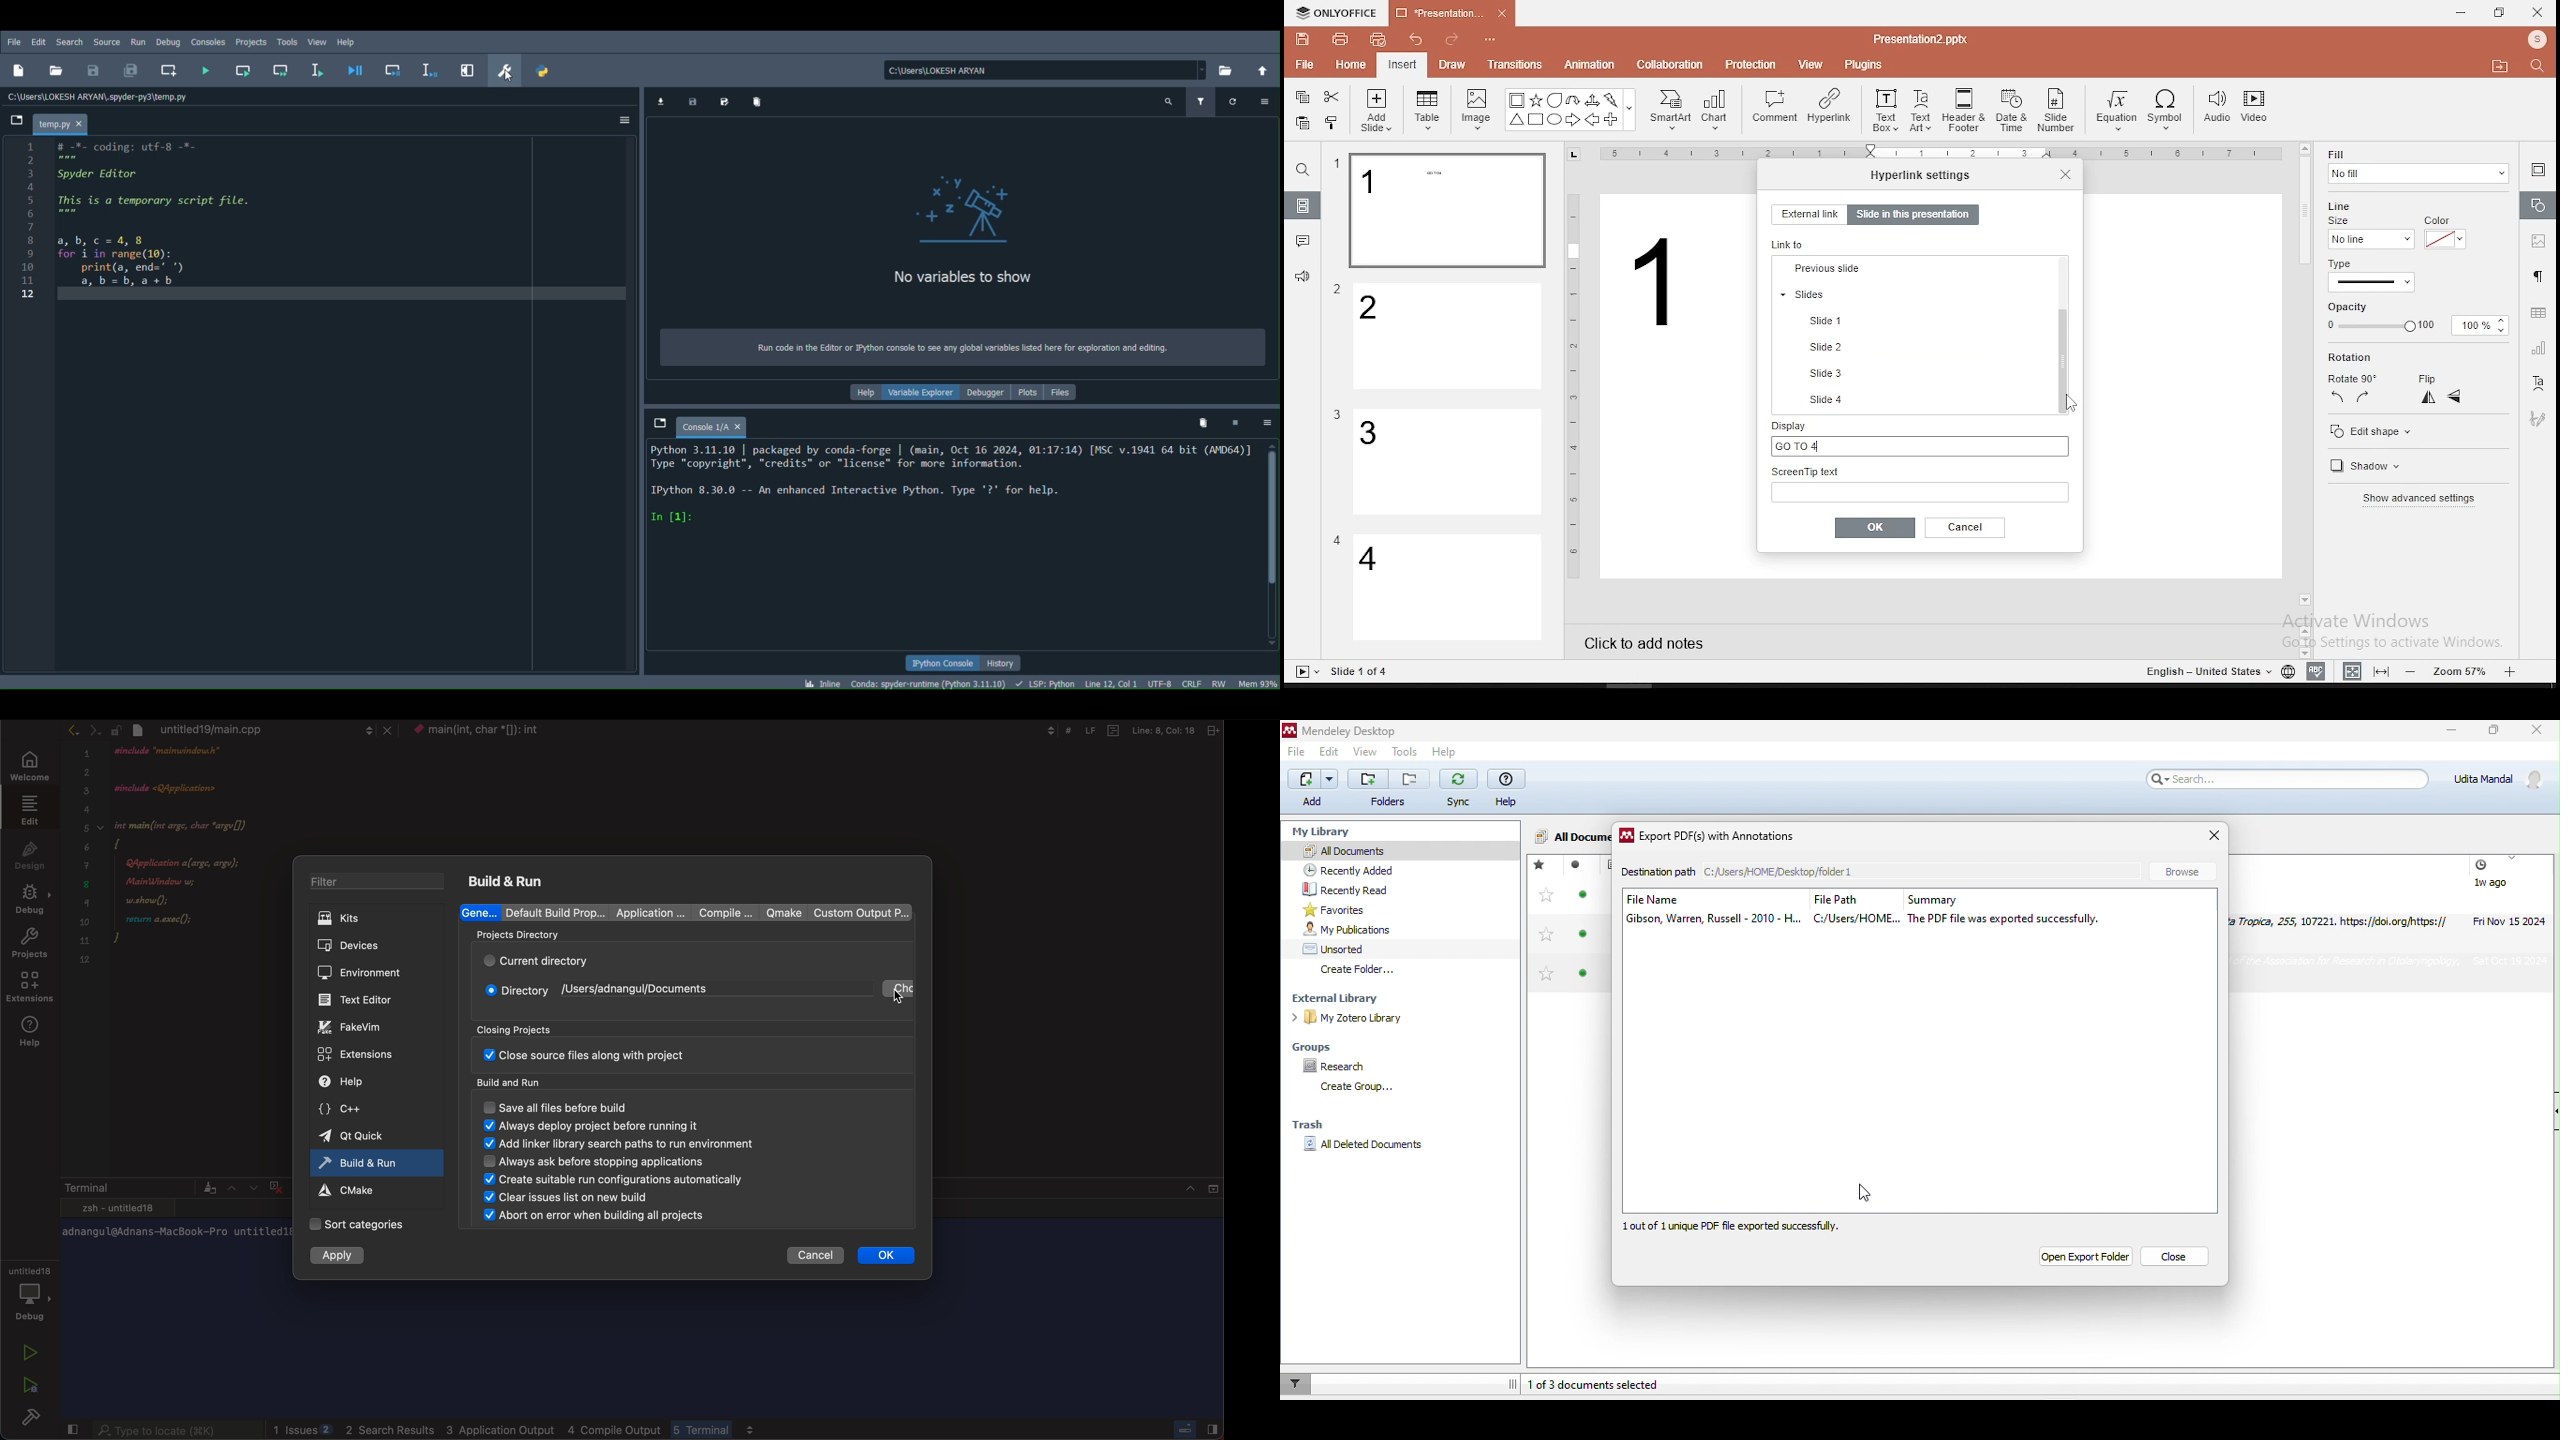 Image resolution: width=2576 pixels, height=1456 pixels. I want to click on arrows, so click(78, 732).